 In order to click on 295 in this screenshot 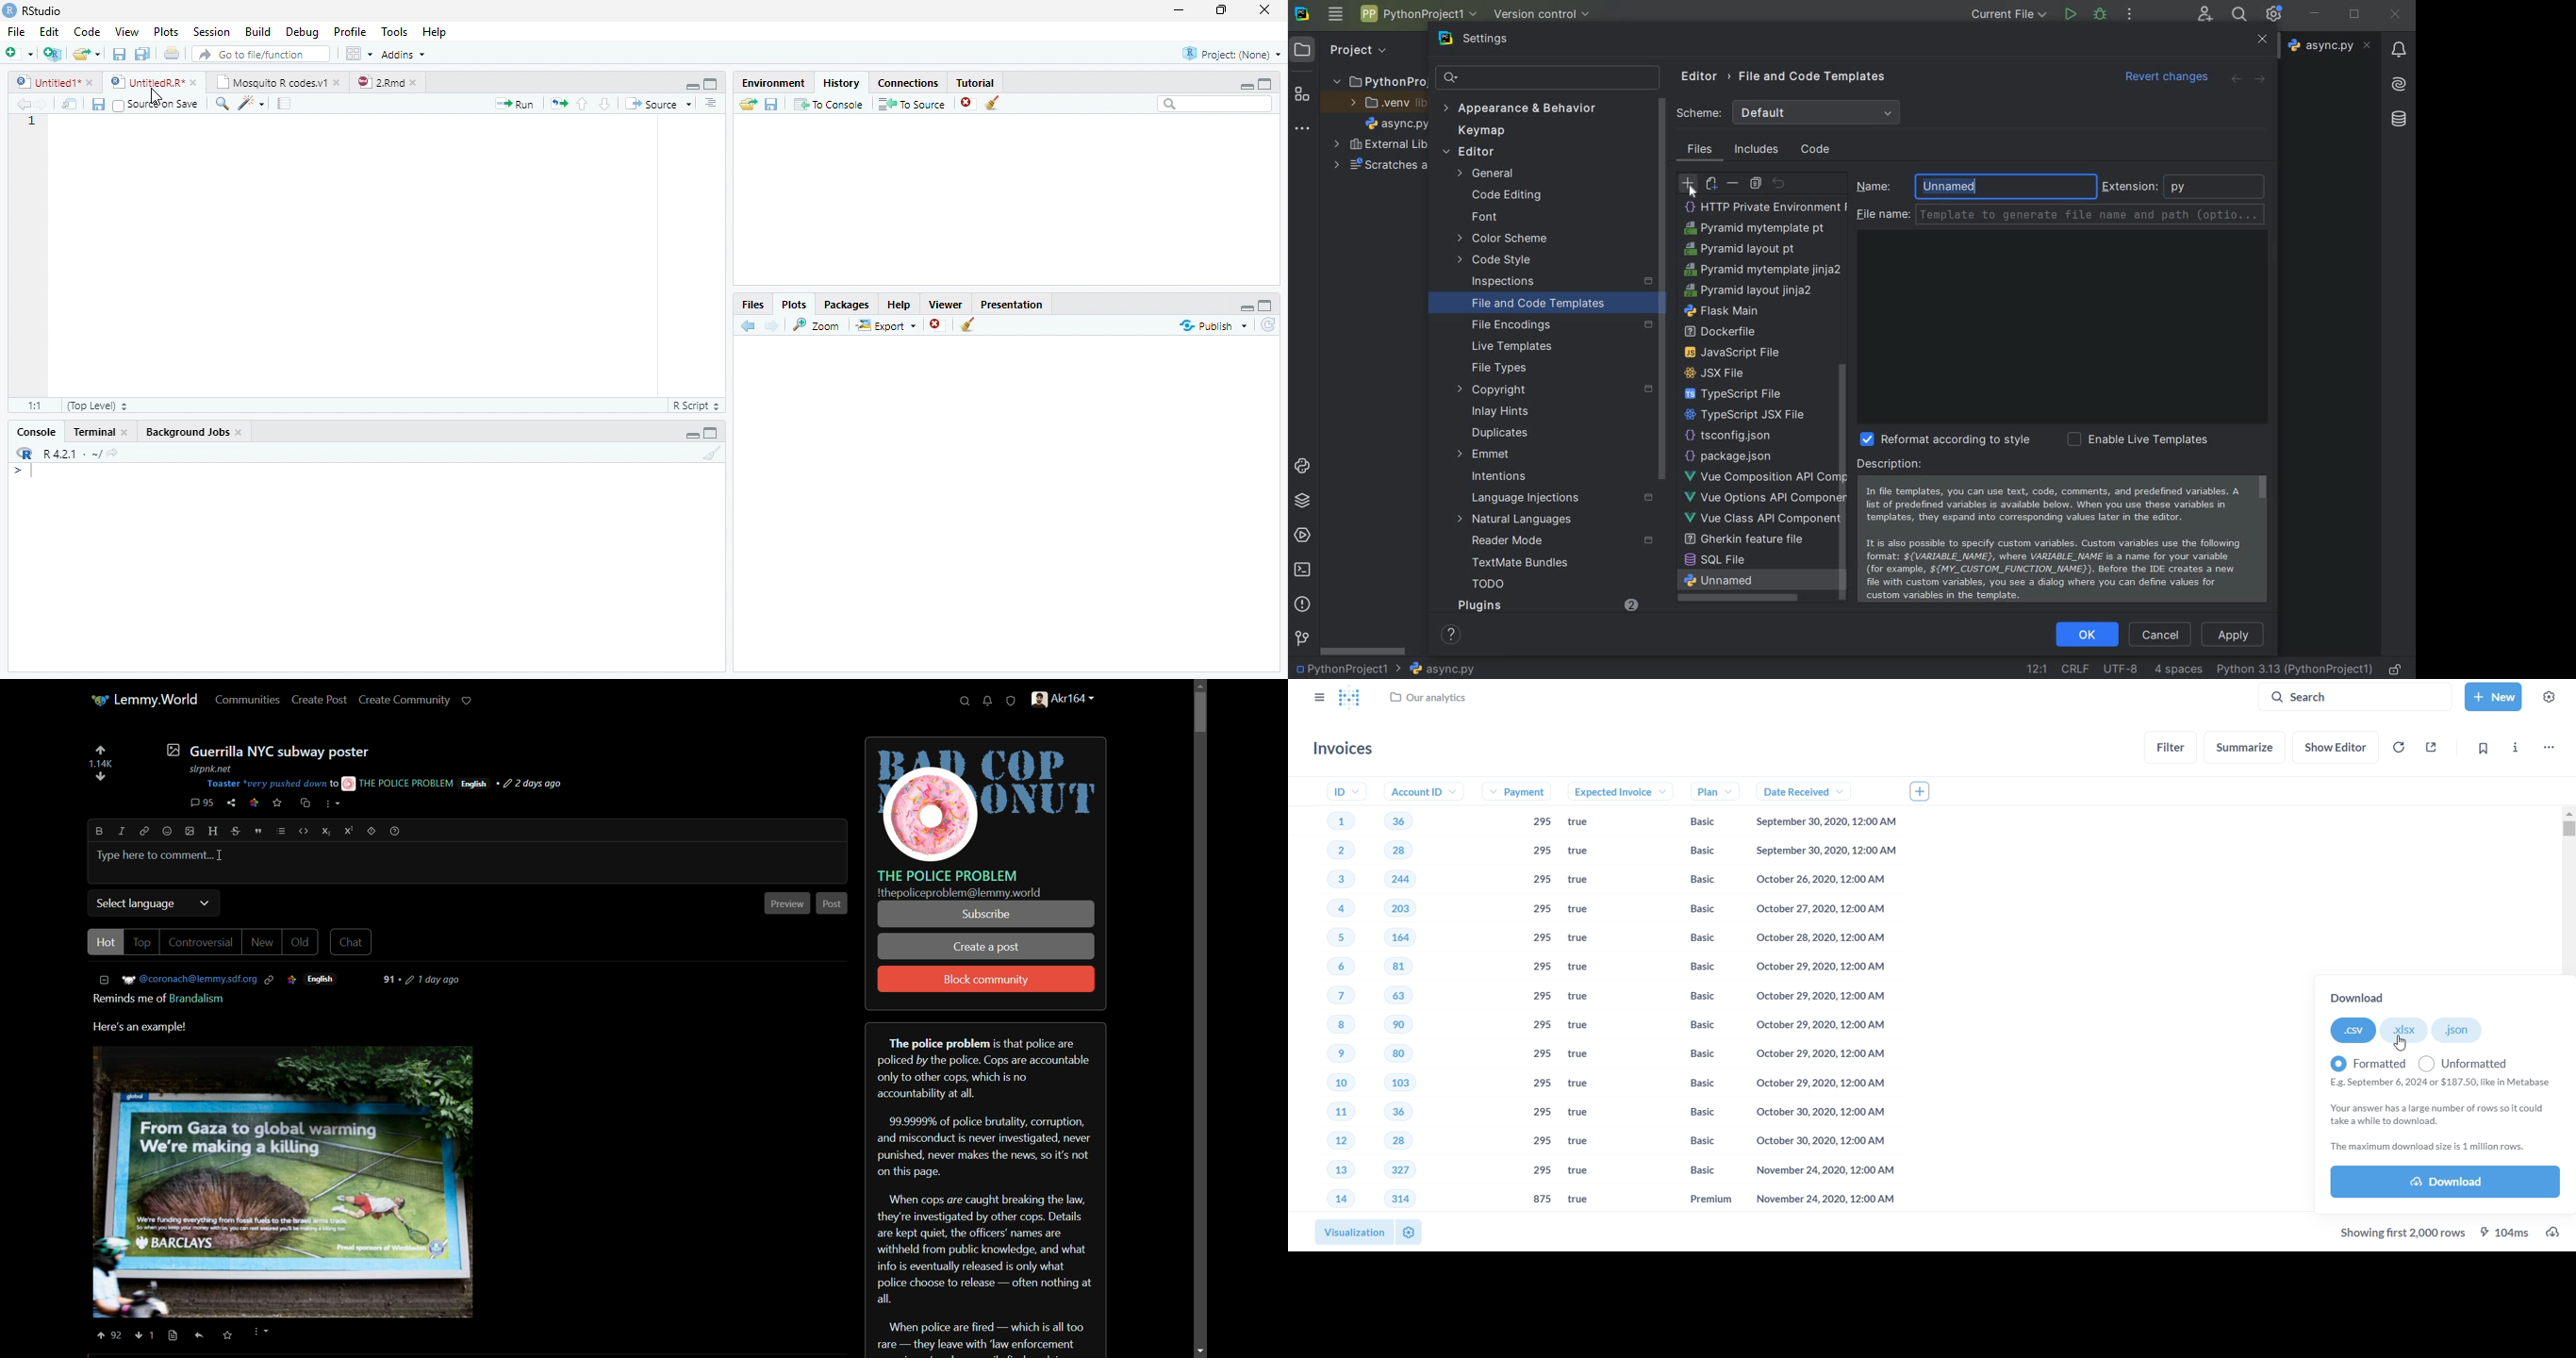, I will do `click(1541, 880)`.